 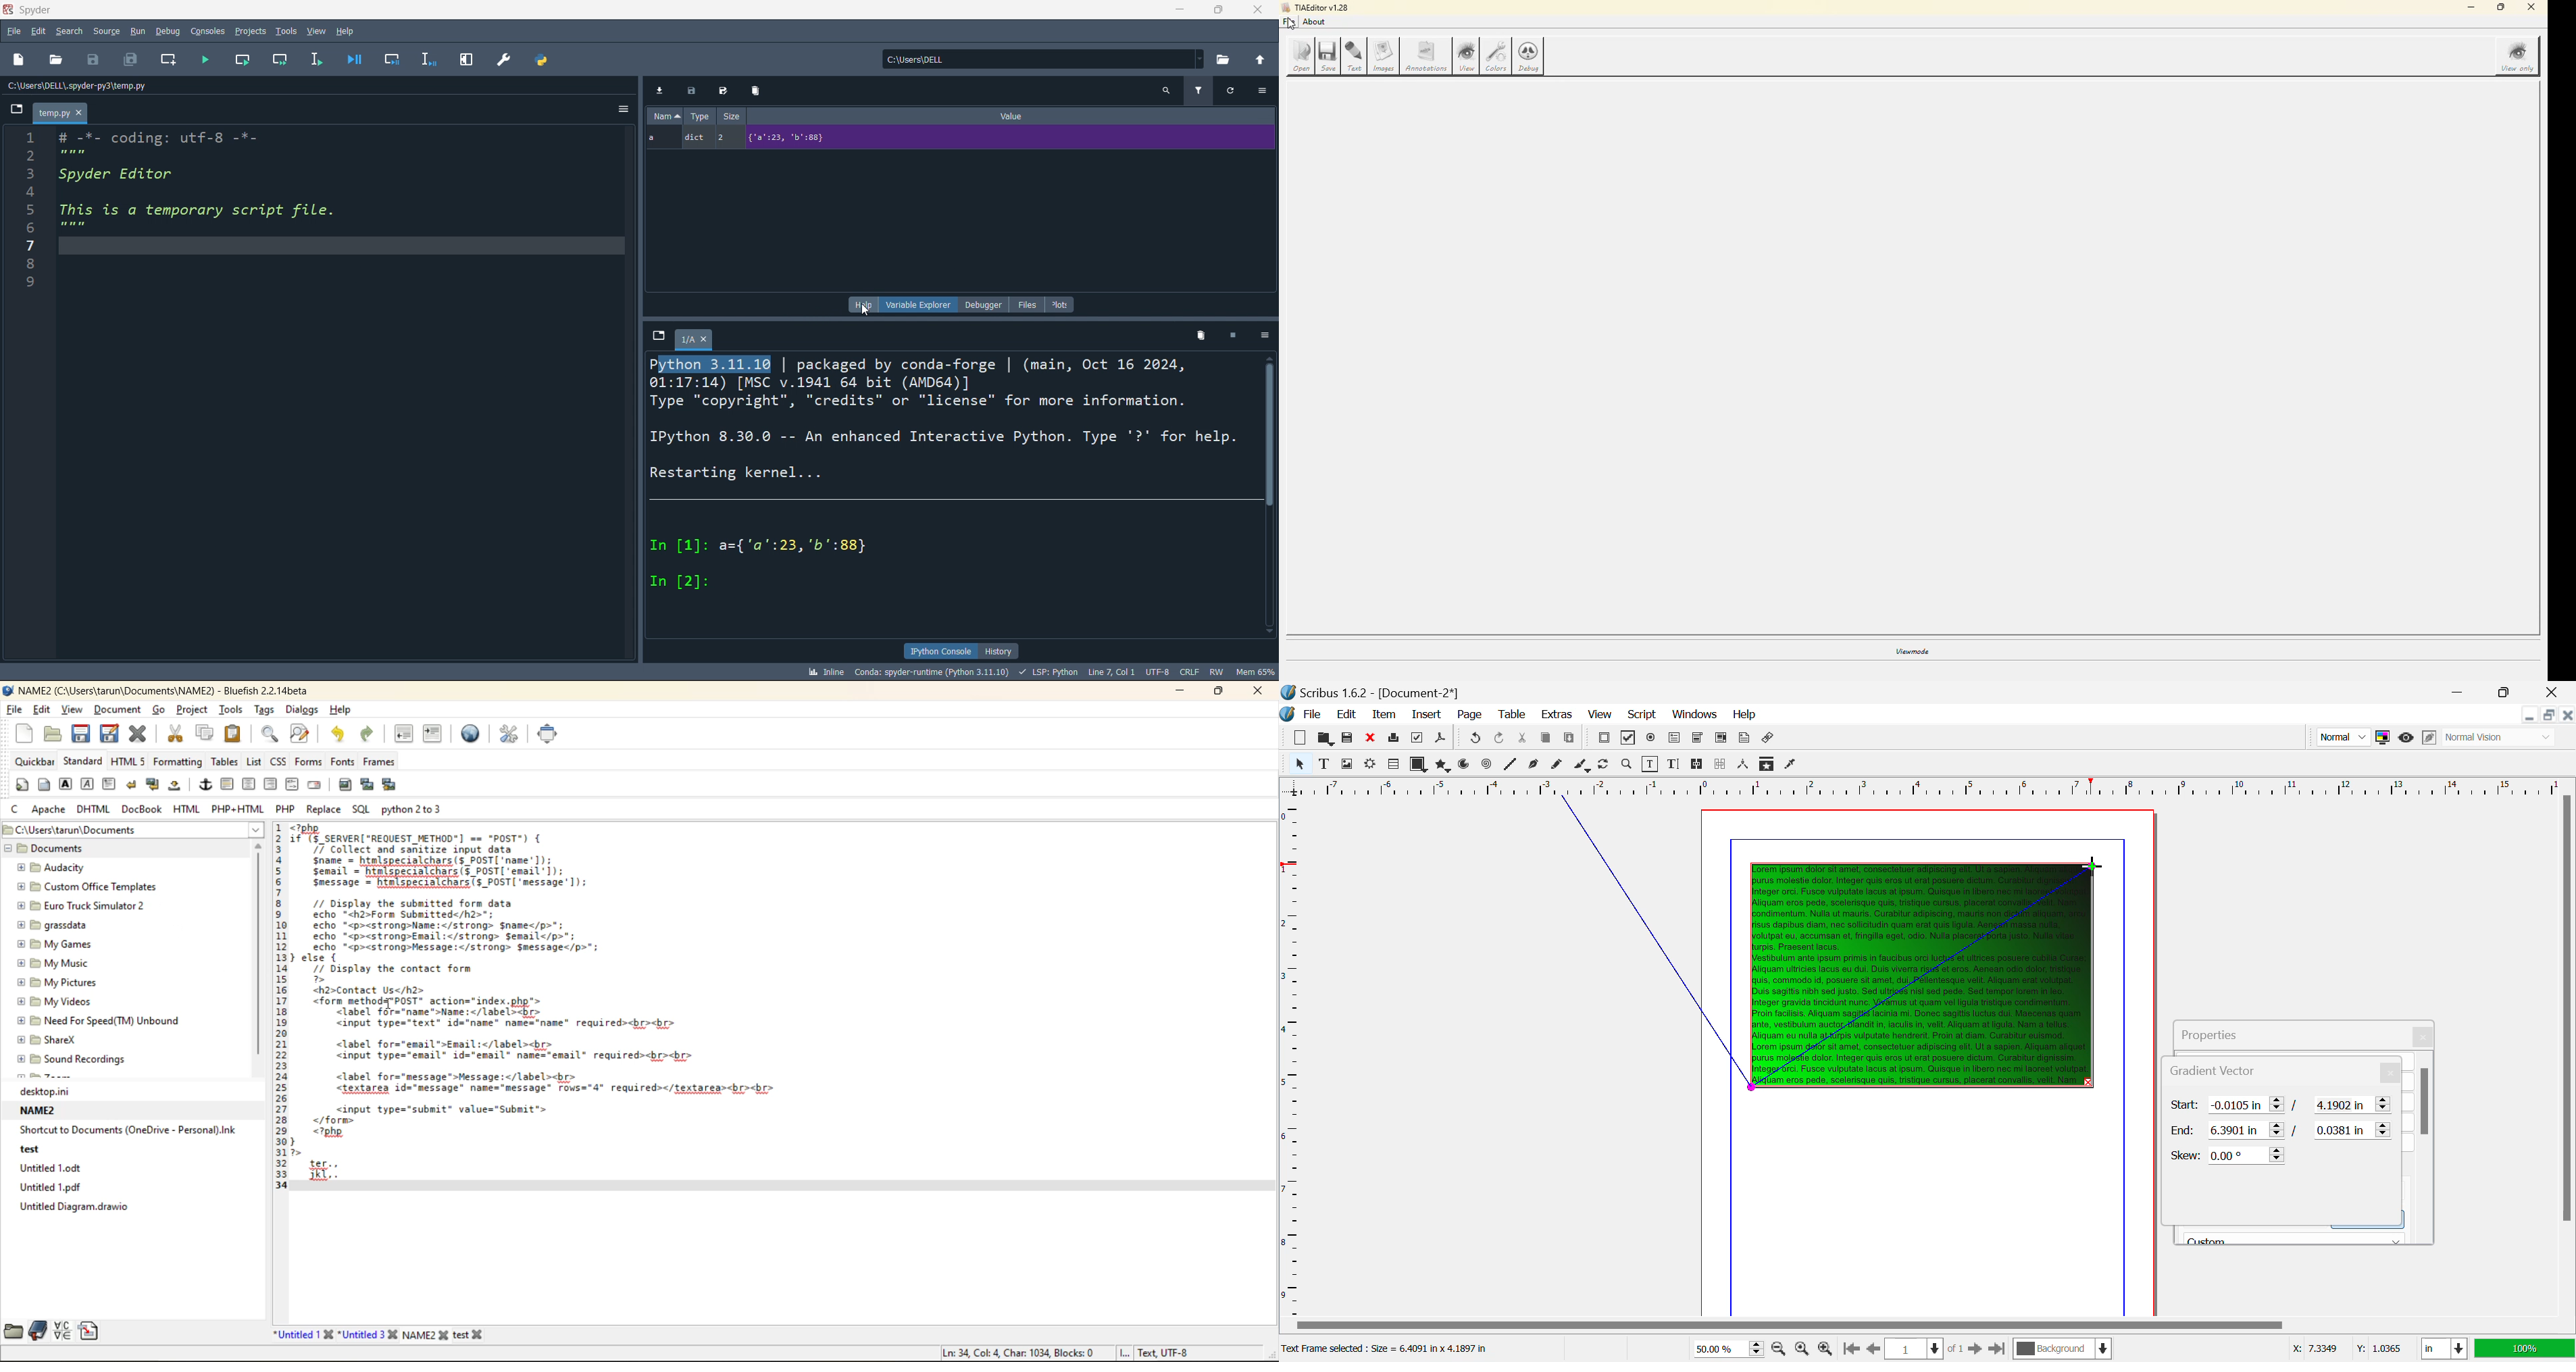 I want to click on audacity, so click(x=66, y=868).